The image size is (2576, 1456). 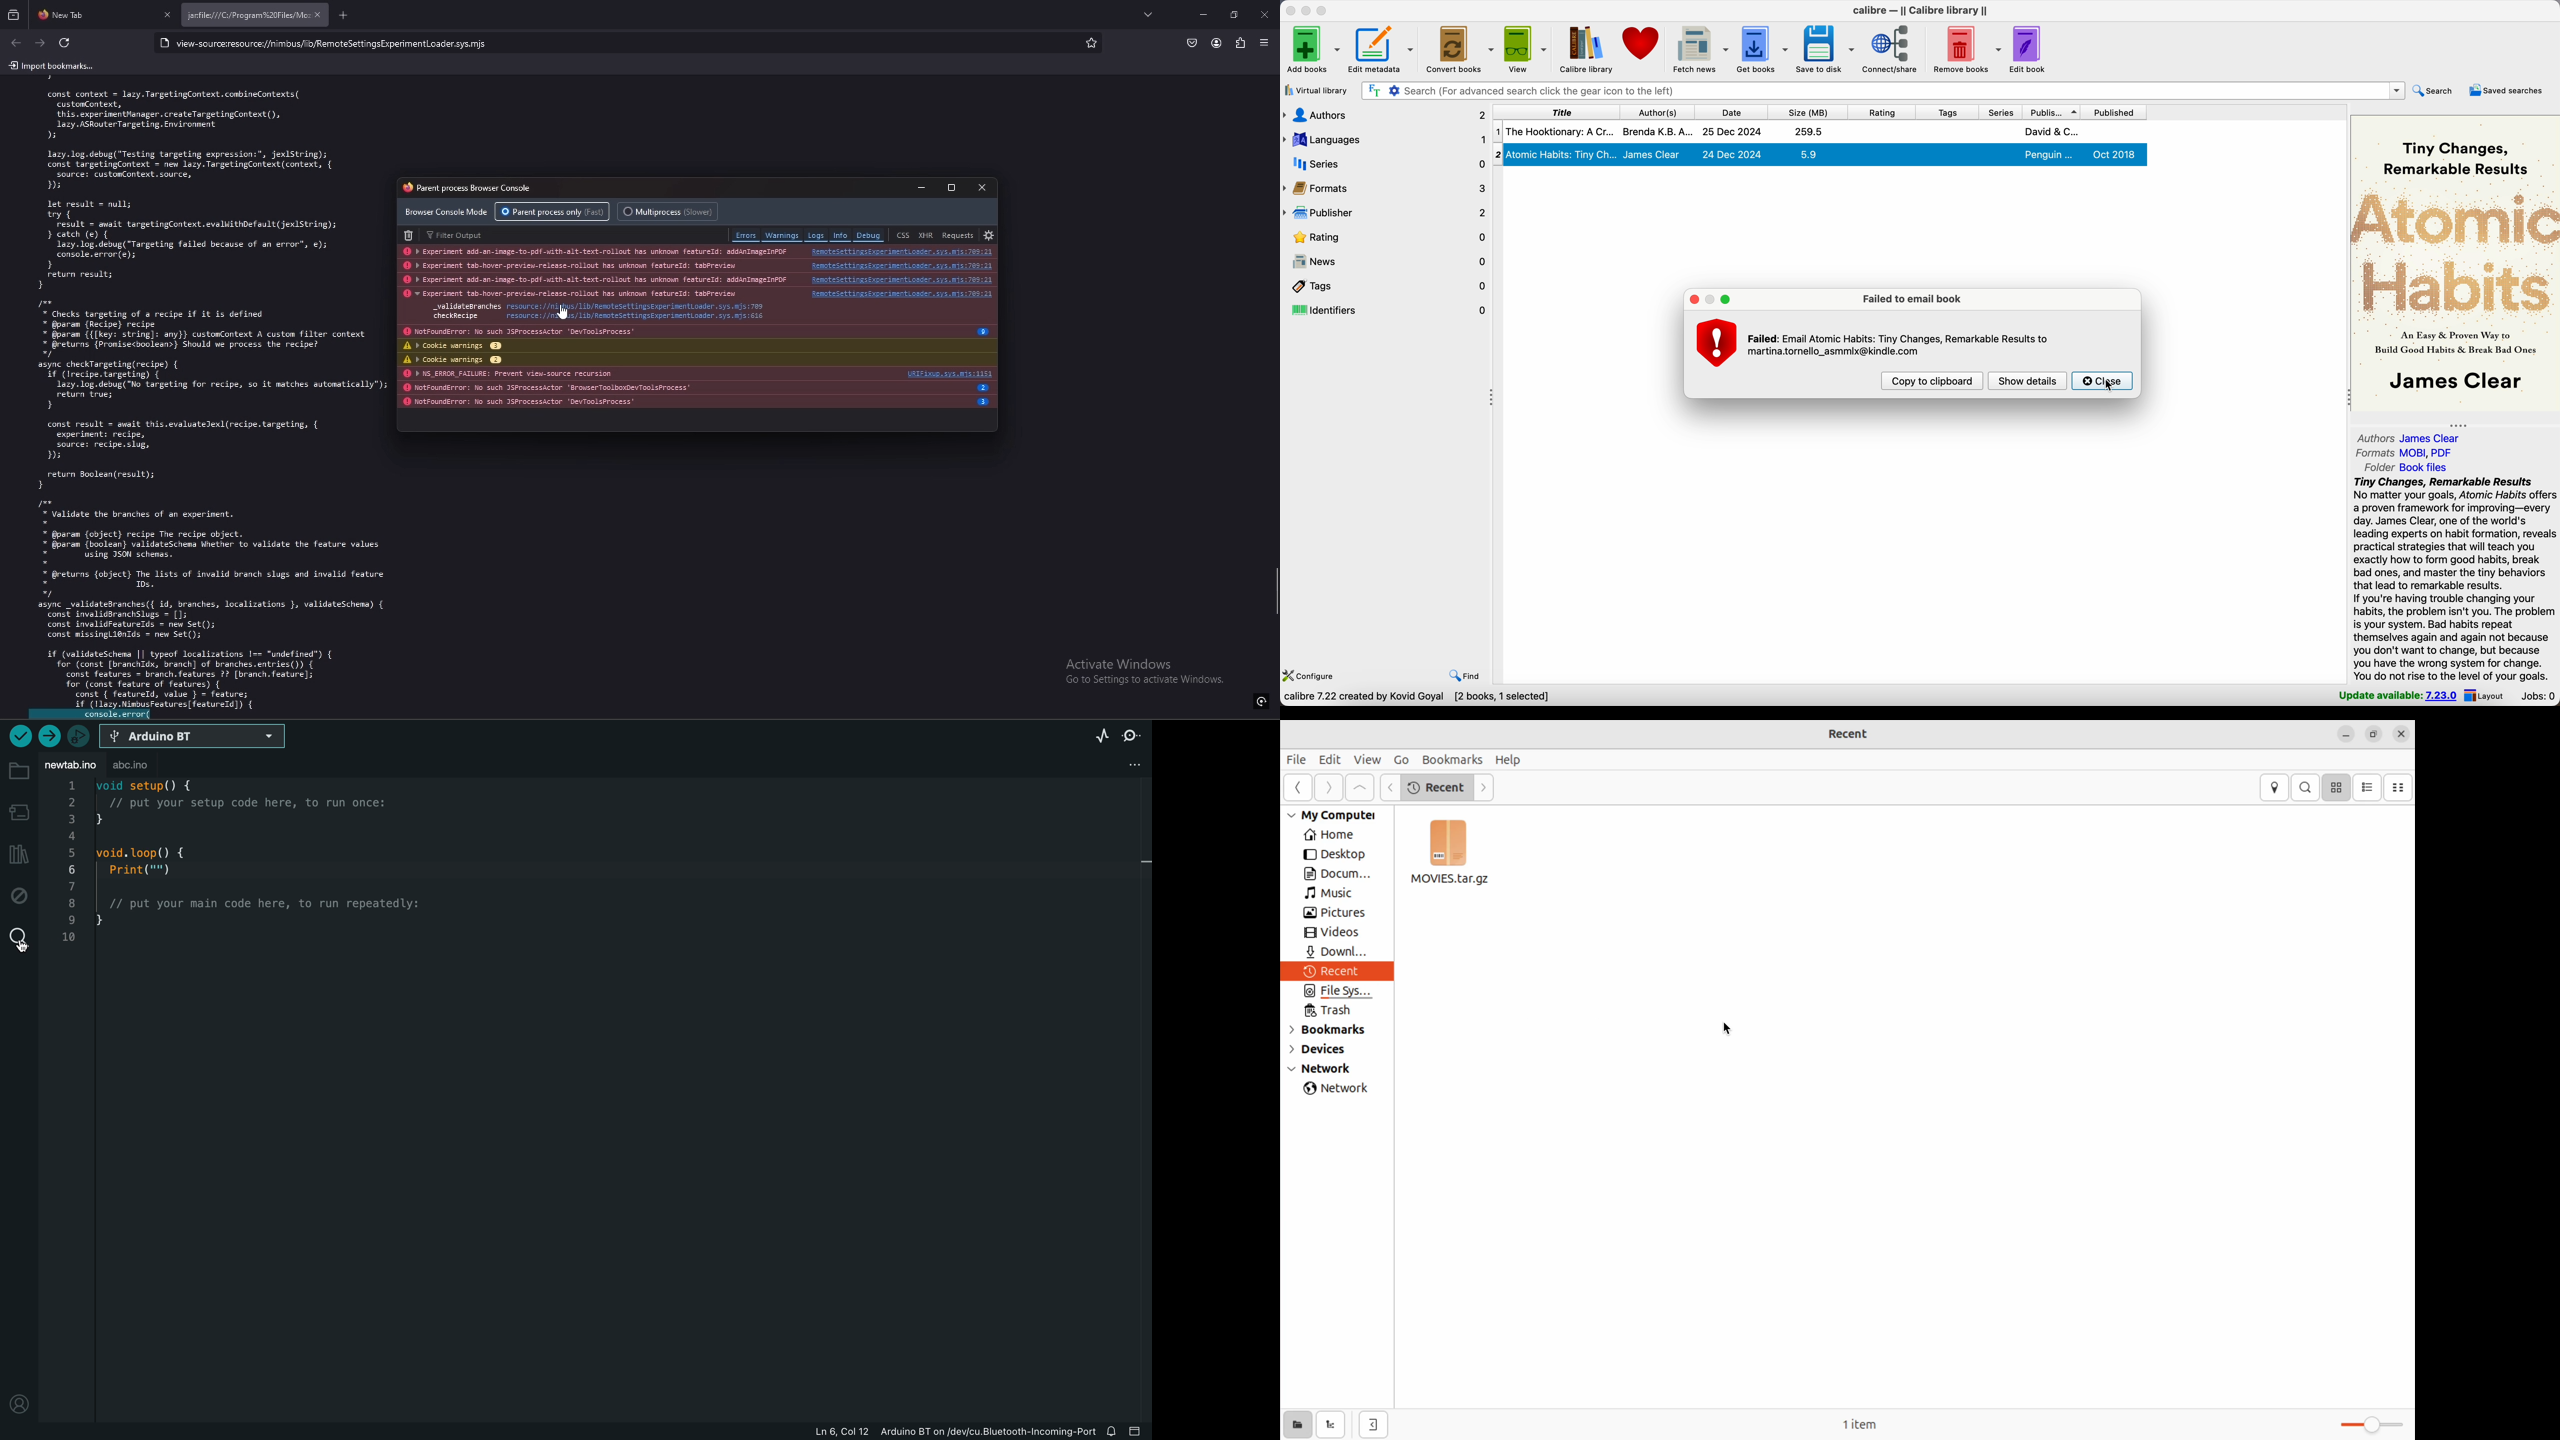 I want to click on click on connect/share, so click(x=1891, y=50).